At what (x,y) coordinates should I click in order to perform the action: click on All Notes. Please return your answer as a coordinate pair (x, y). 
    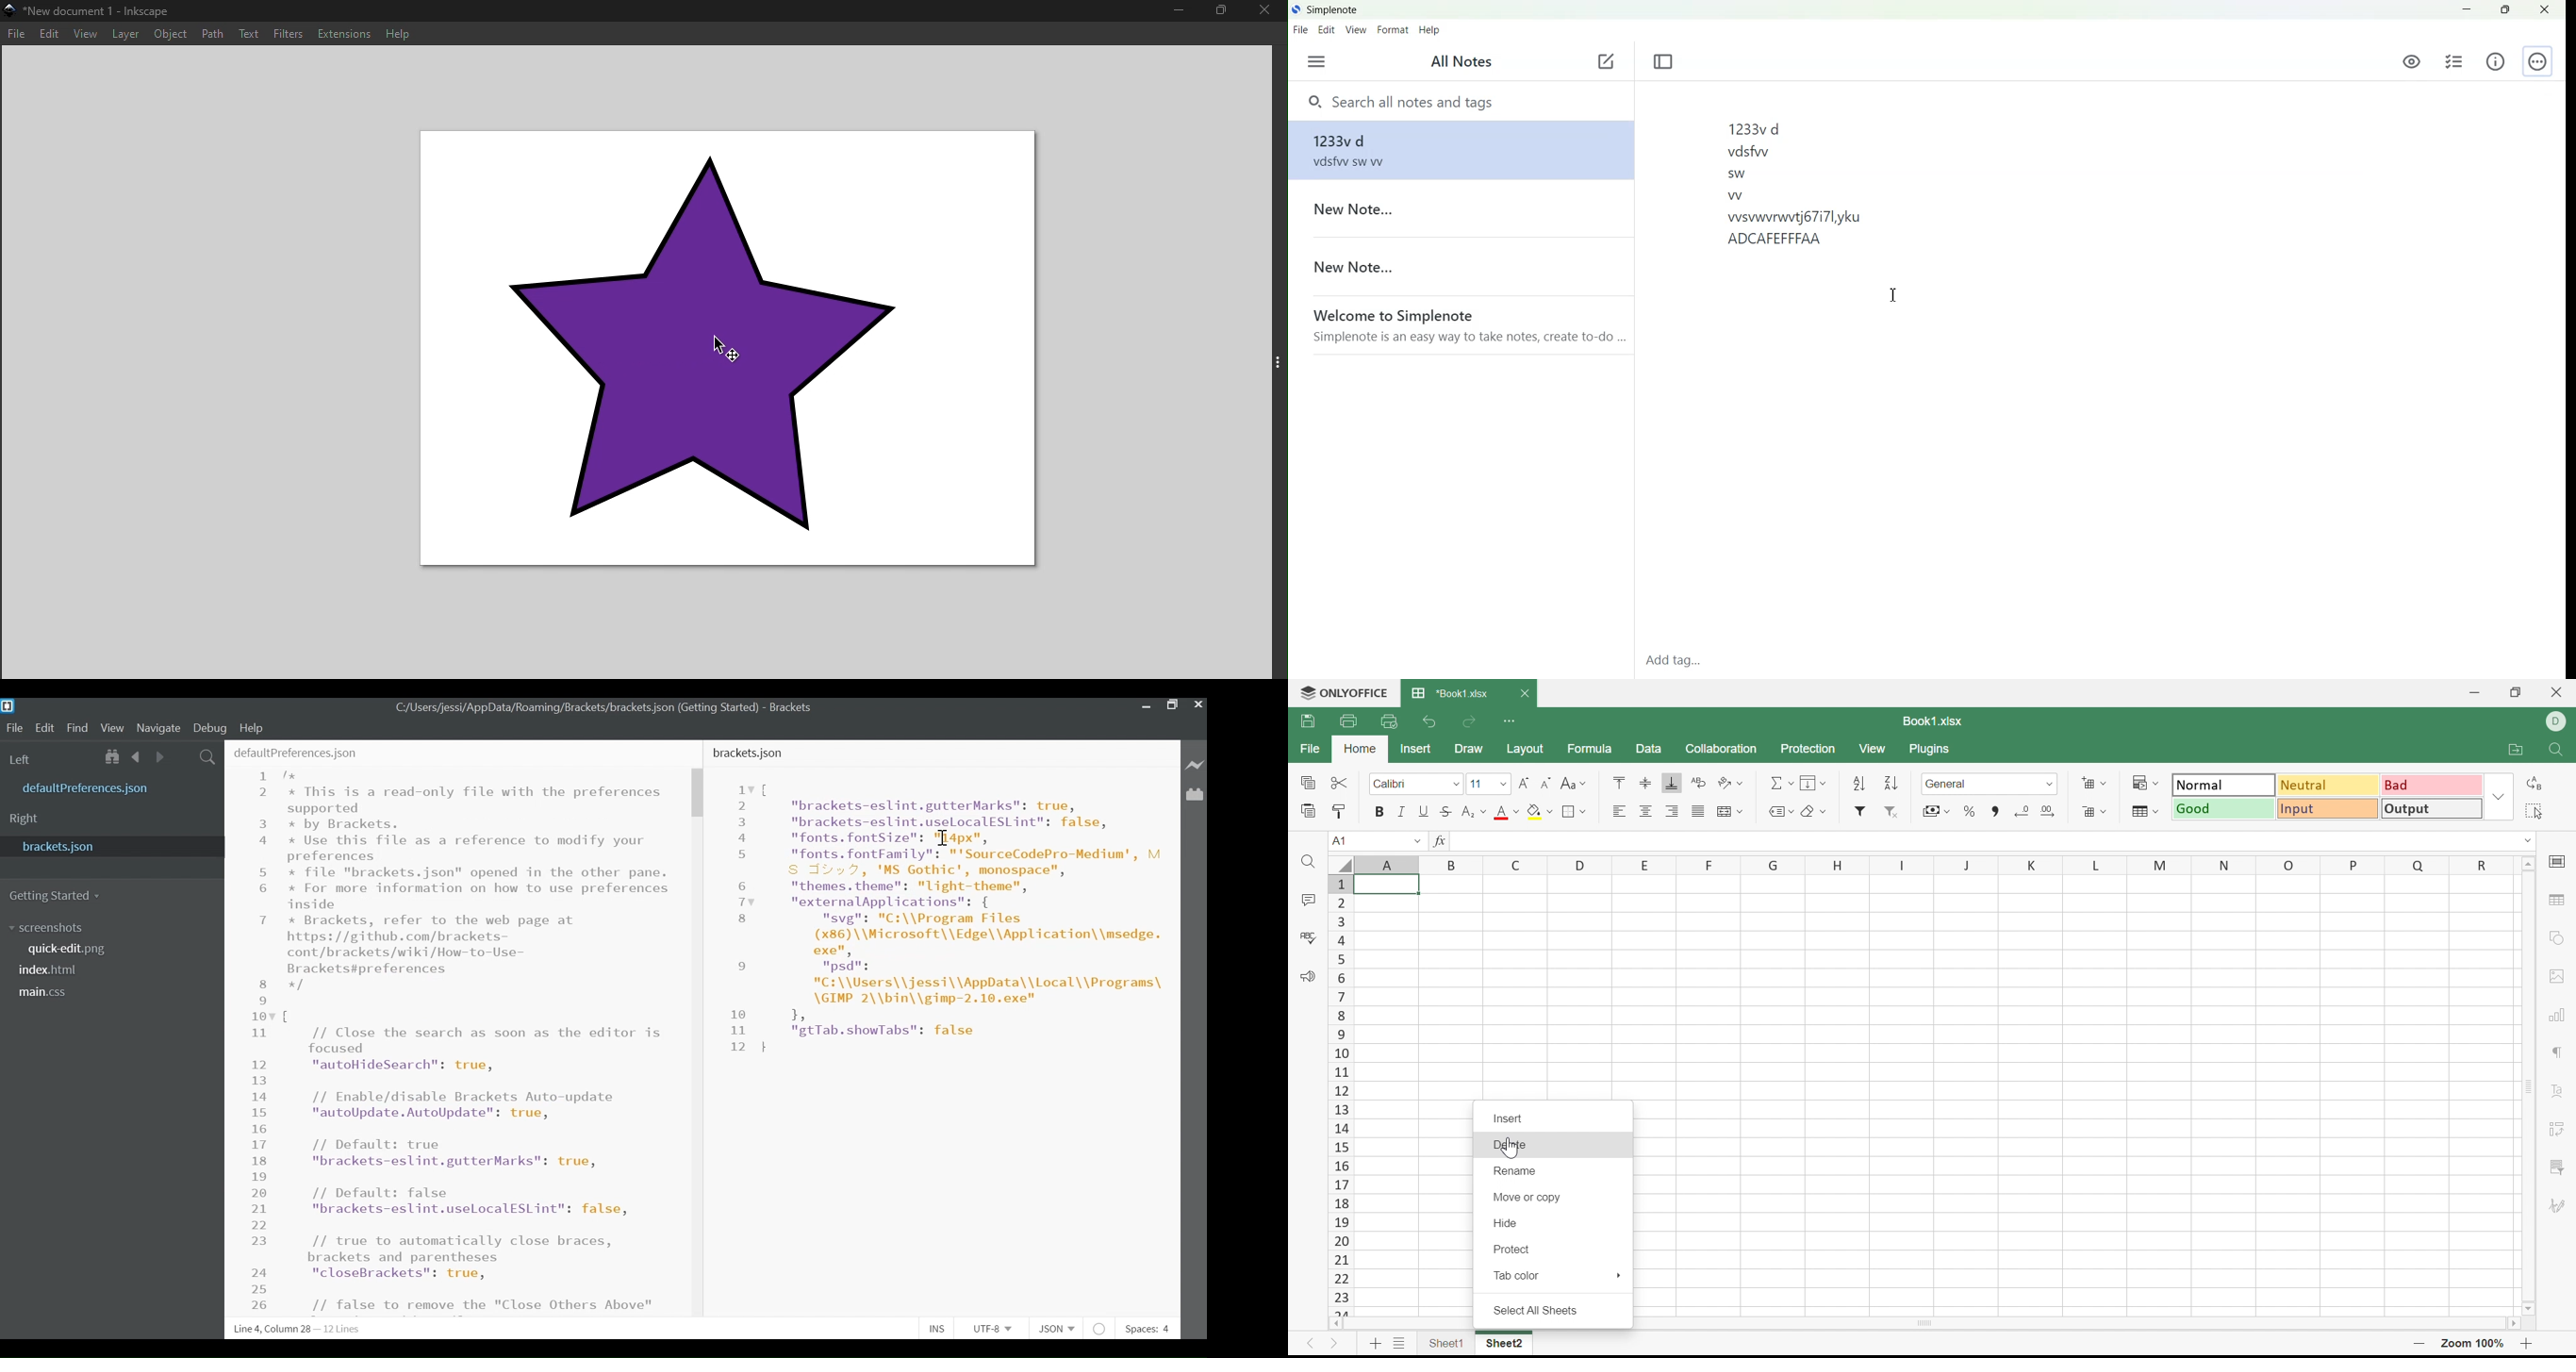
    Looking at the image, I should click on (1458, 63).